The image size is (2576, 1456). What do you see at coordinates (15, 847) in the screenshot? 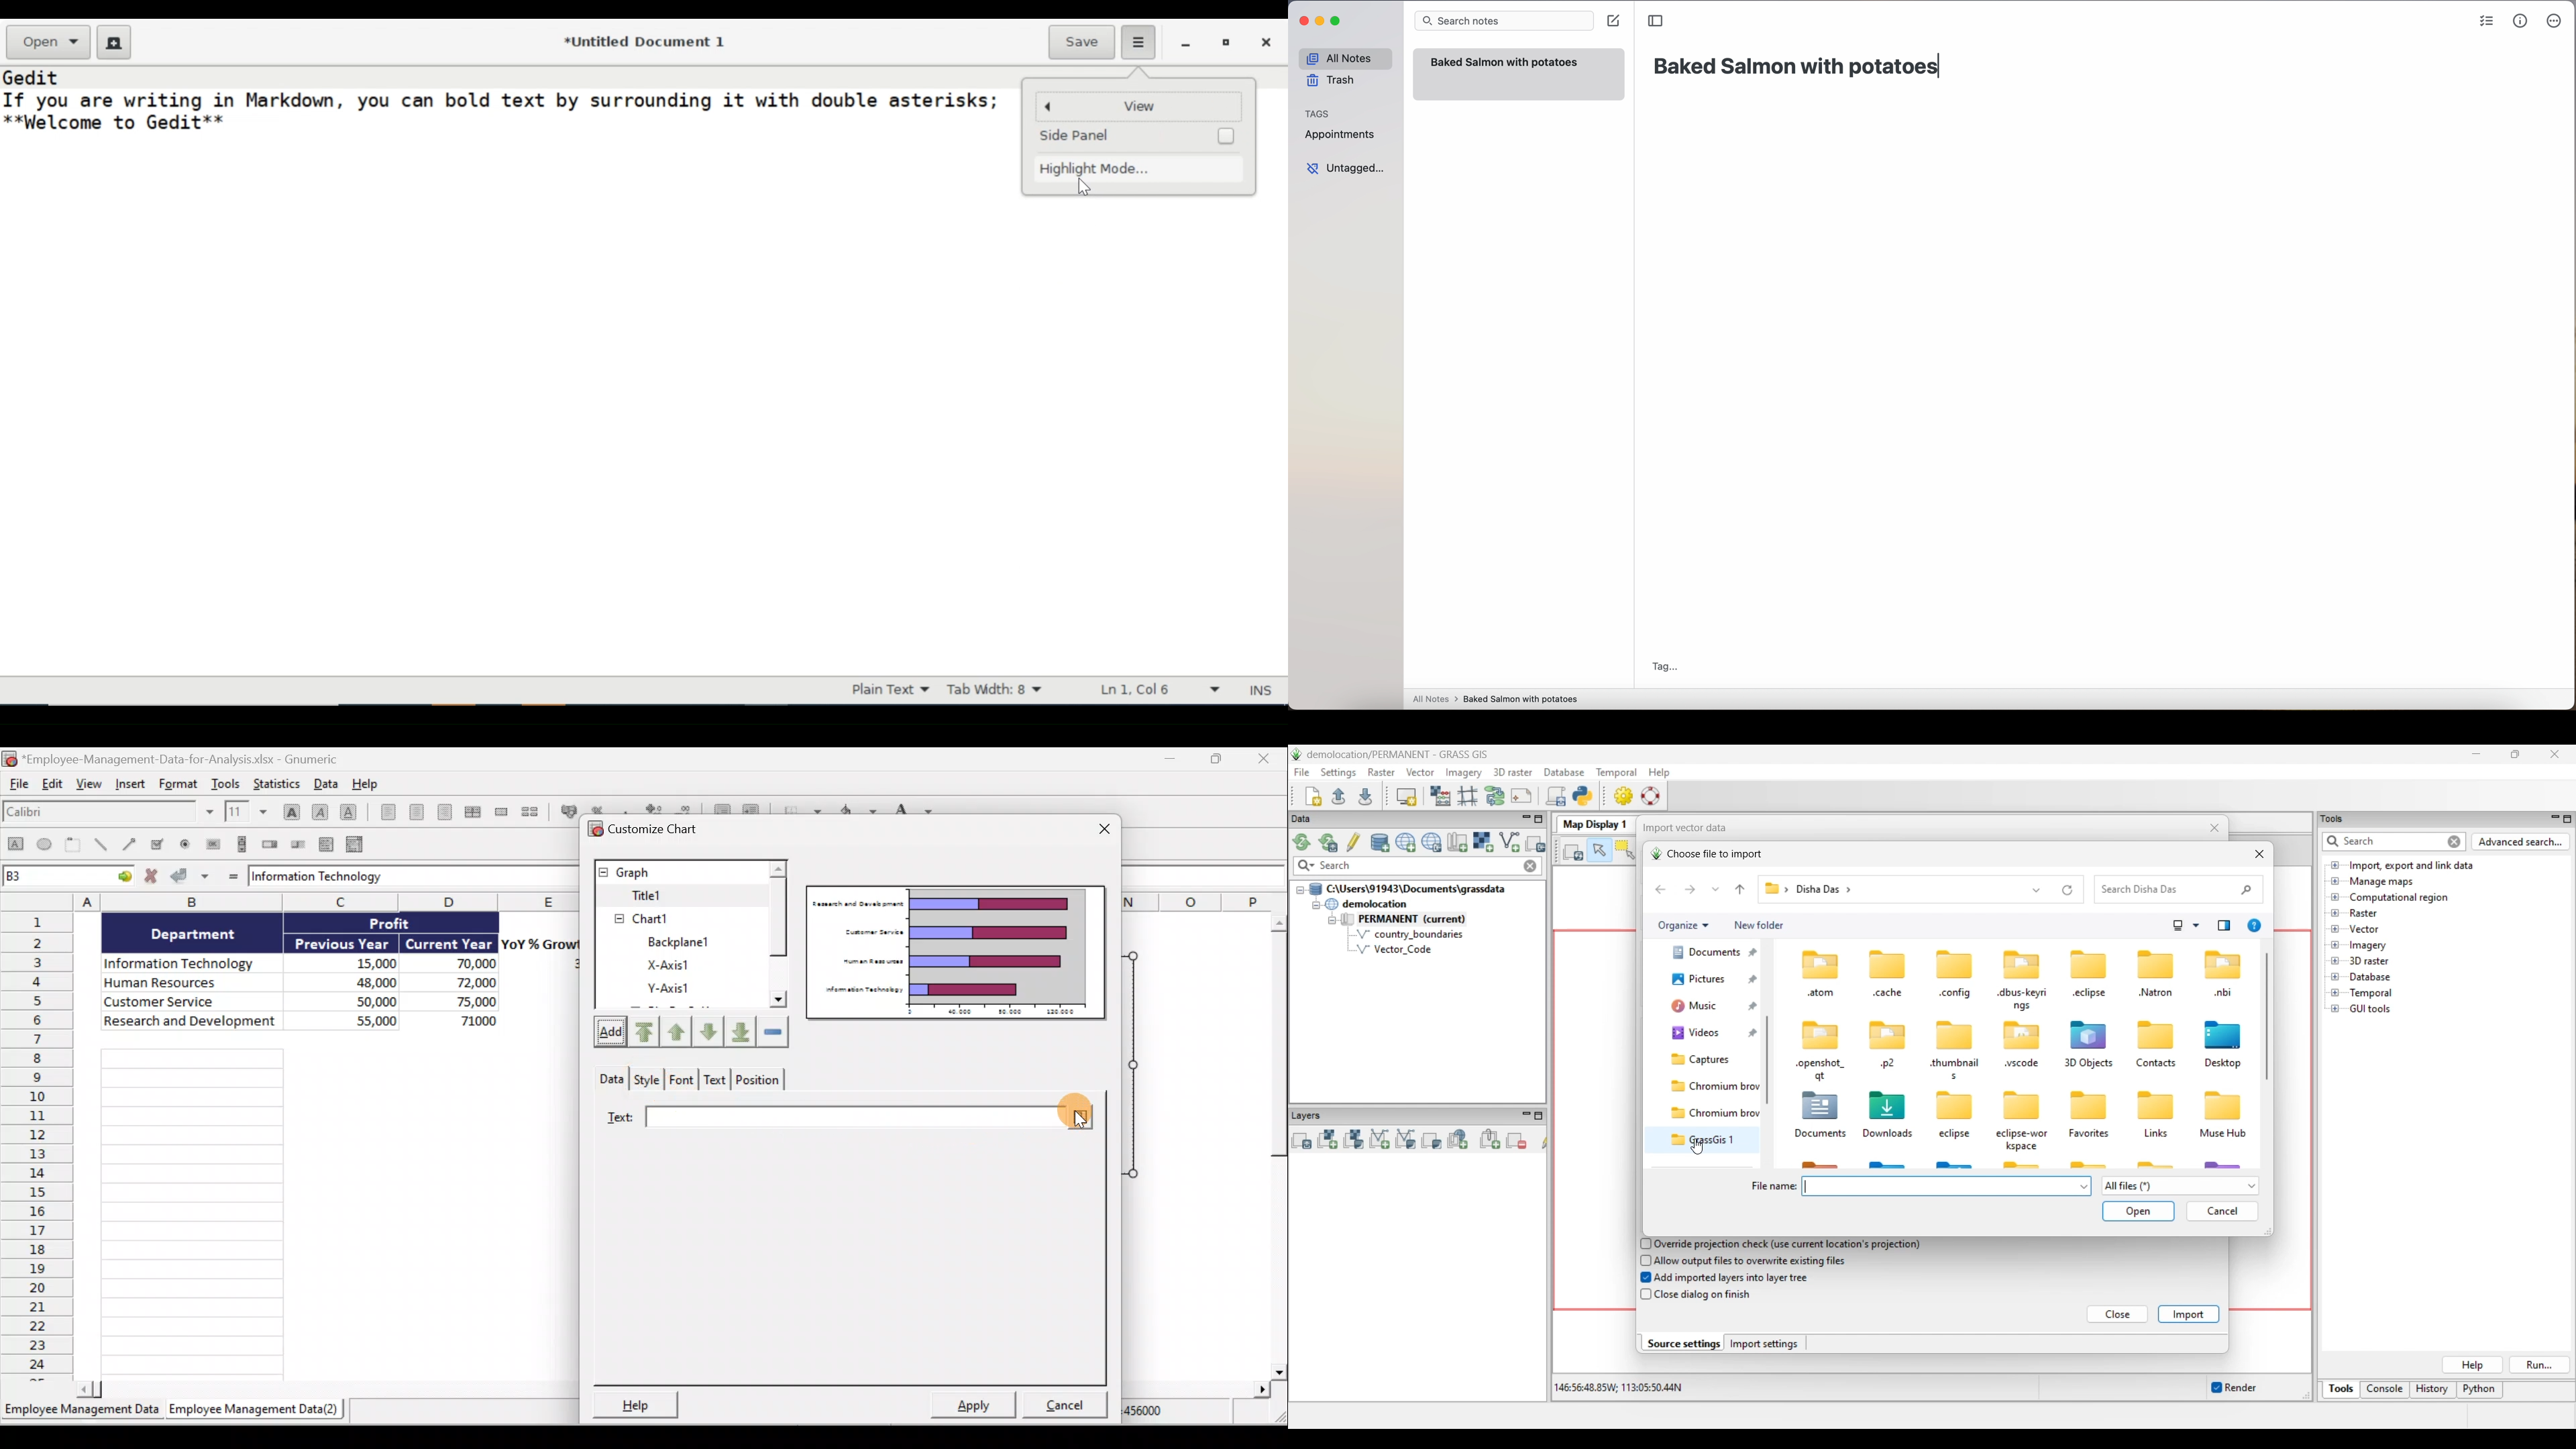
I see `Create a rectangle object` at bounding box center [15, 847].